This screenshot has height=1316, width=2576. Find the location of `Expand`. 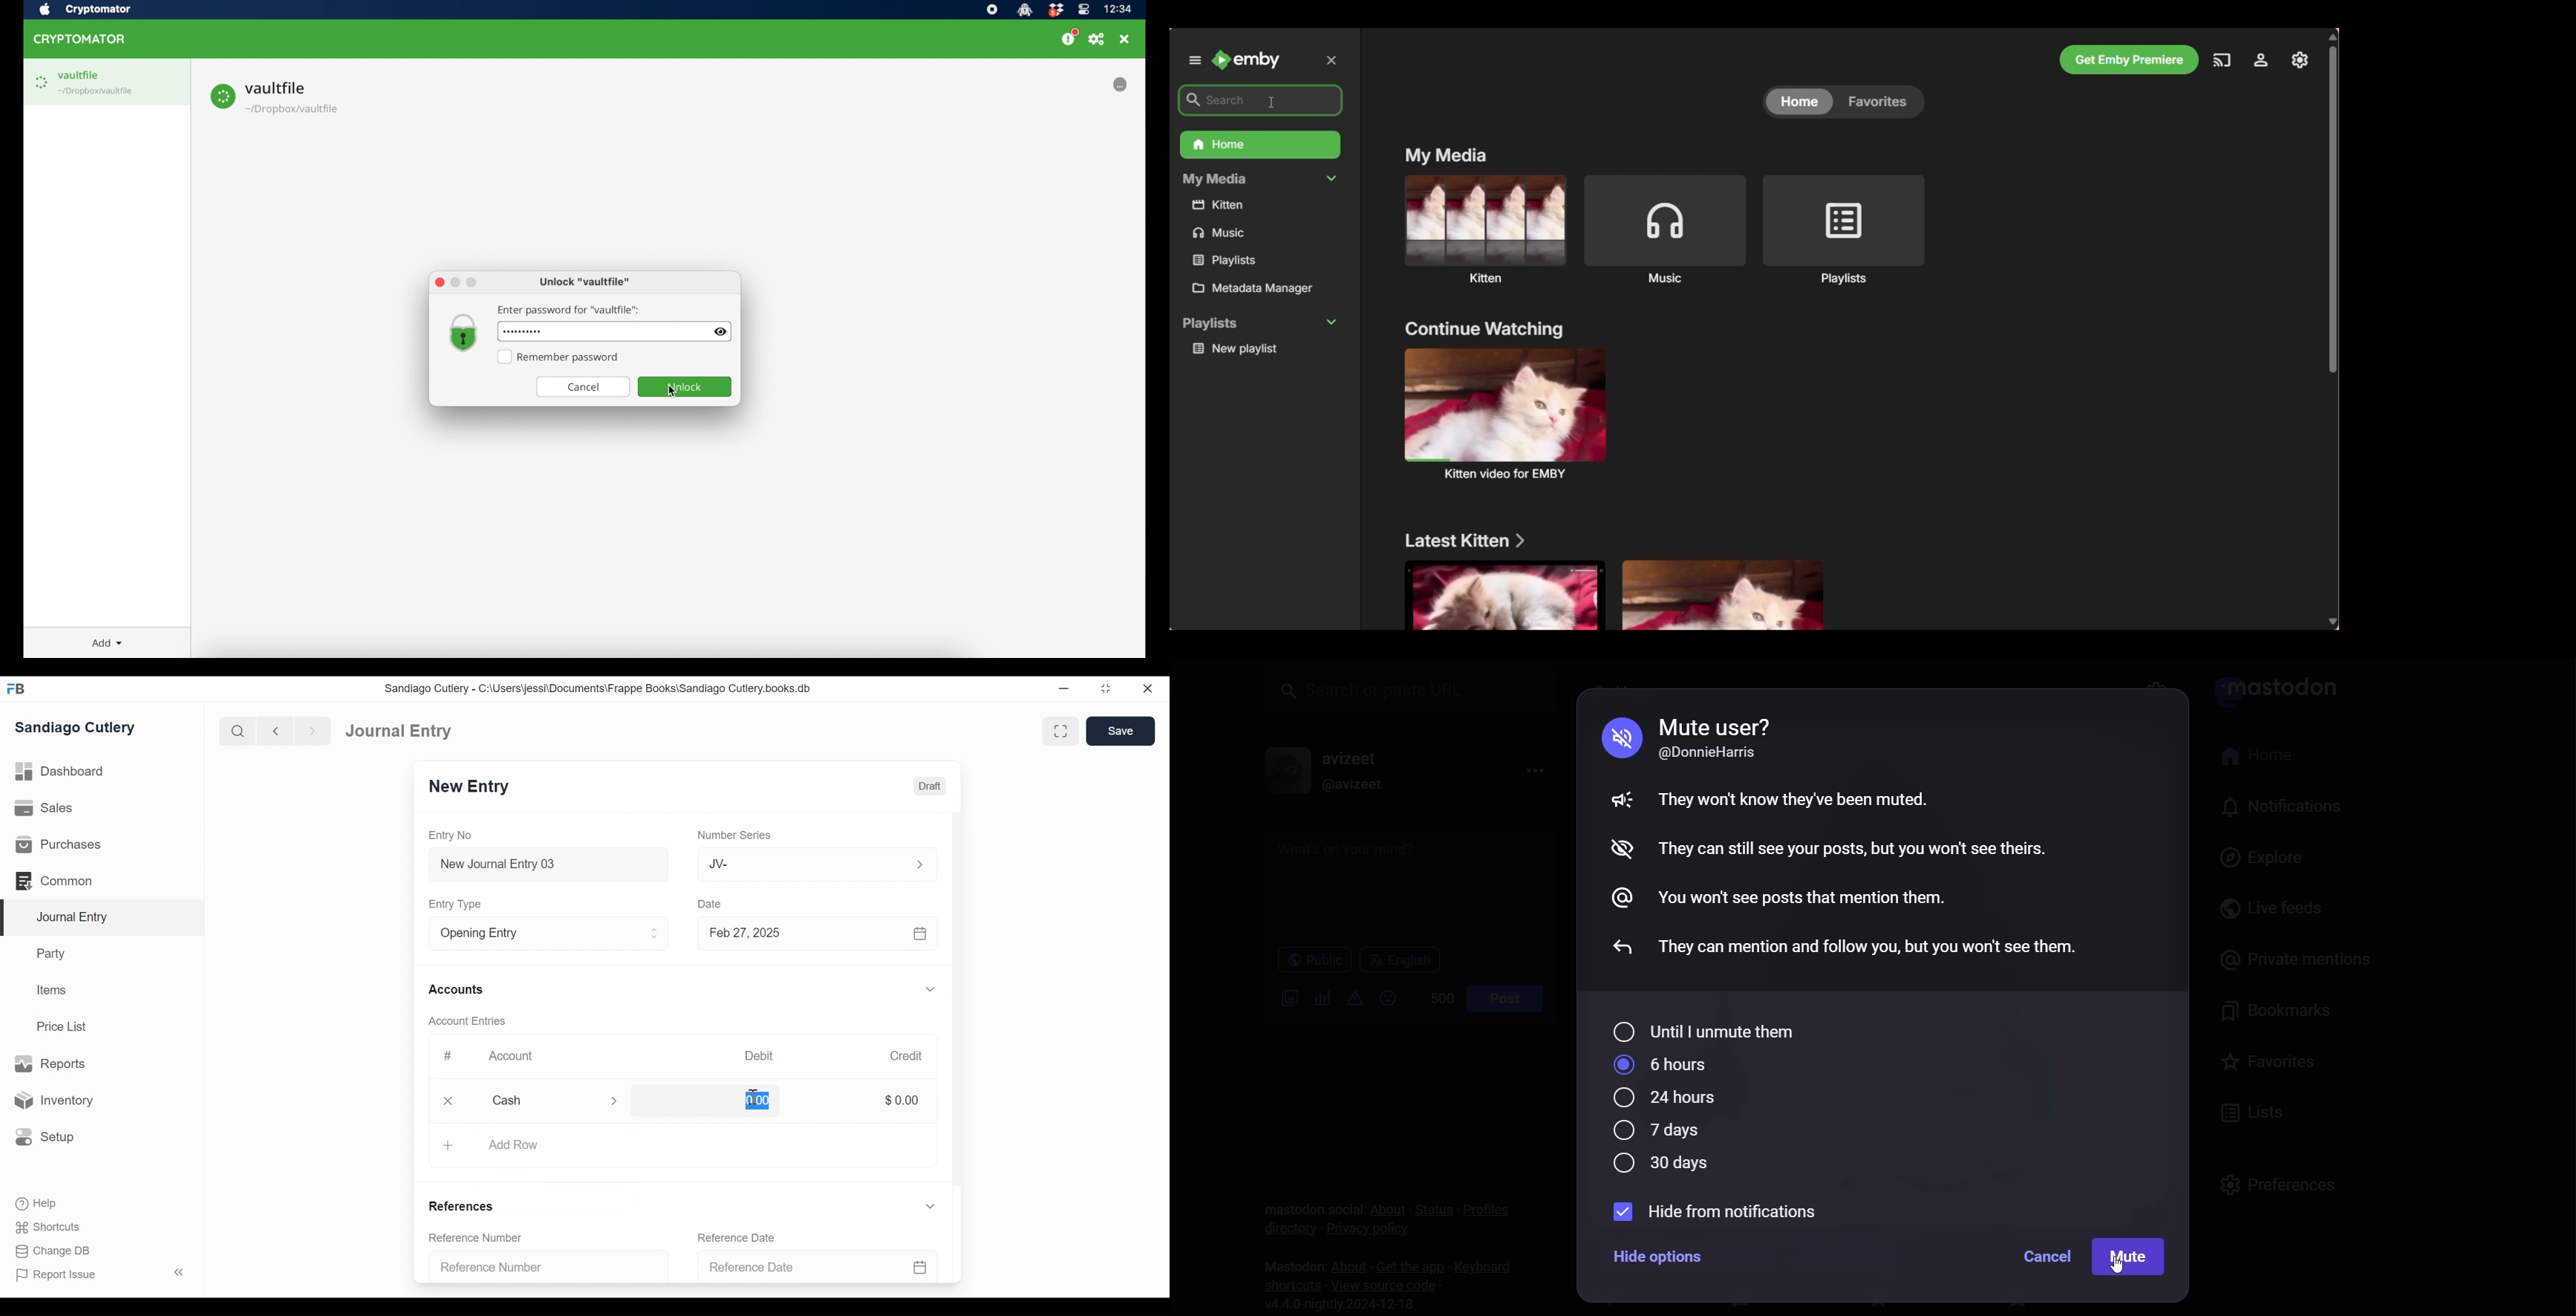

Expand is located at coordinates (615, 1101).